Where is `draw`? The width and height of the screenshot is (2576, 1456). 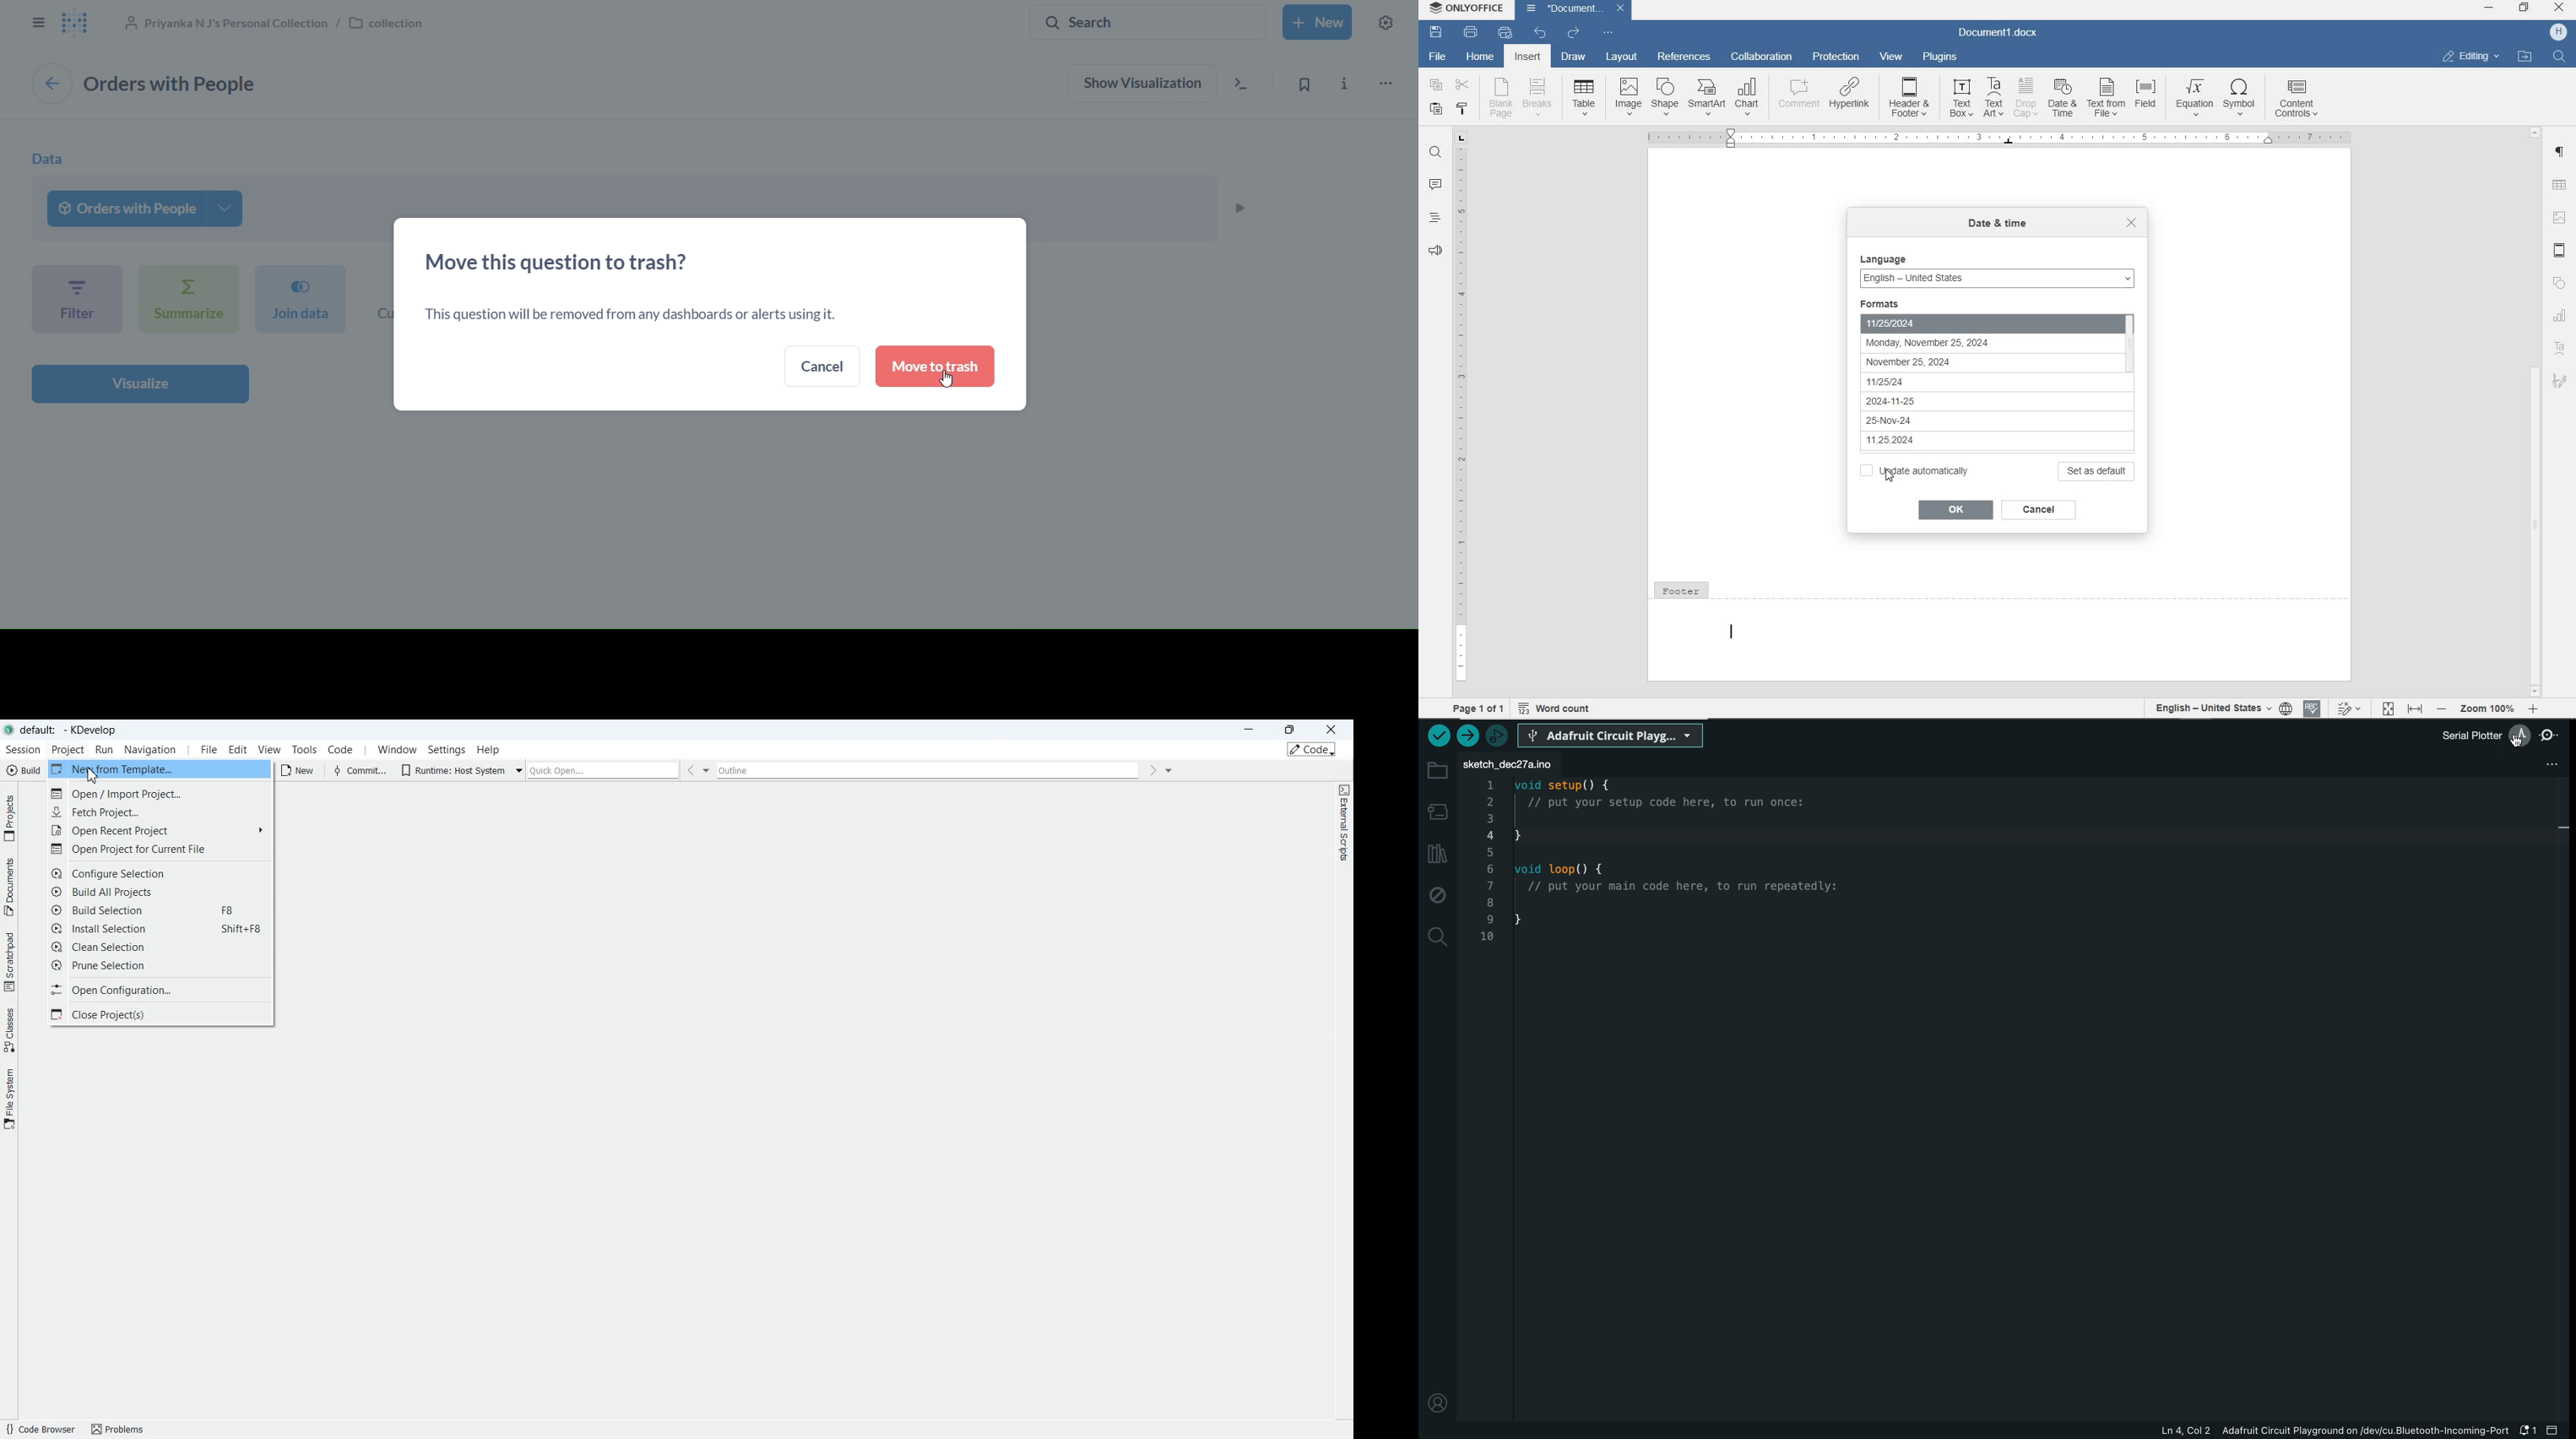 draw is located at coordinates (1573, 58).